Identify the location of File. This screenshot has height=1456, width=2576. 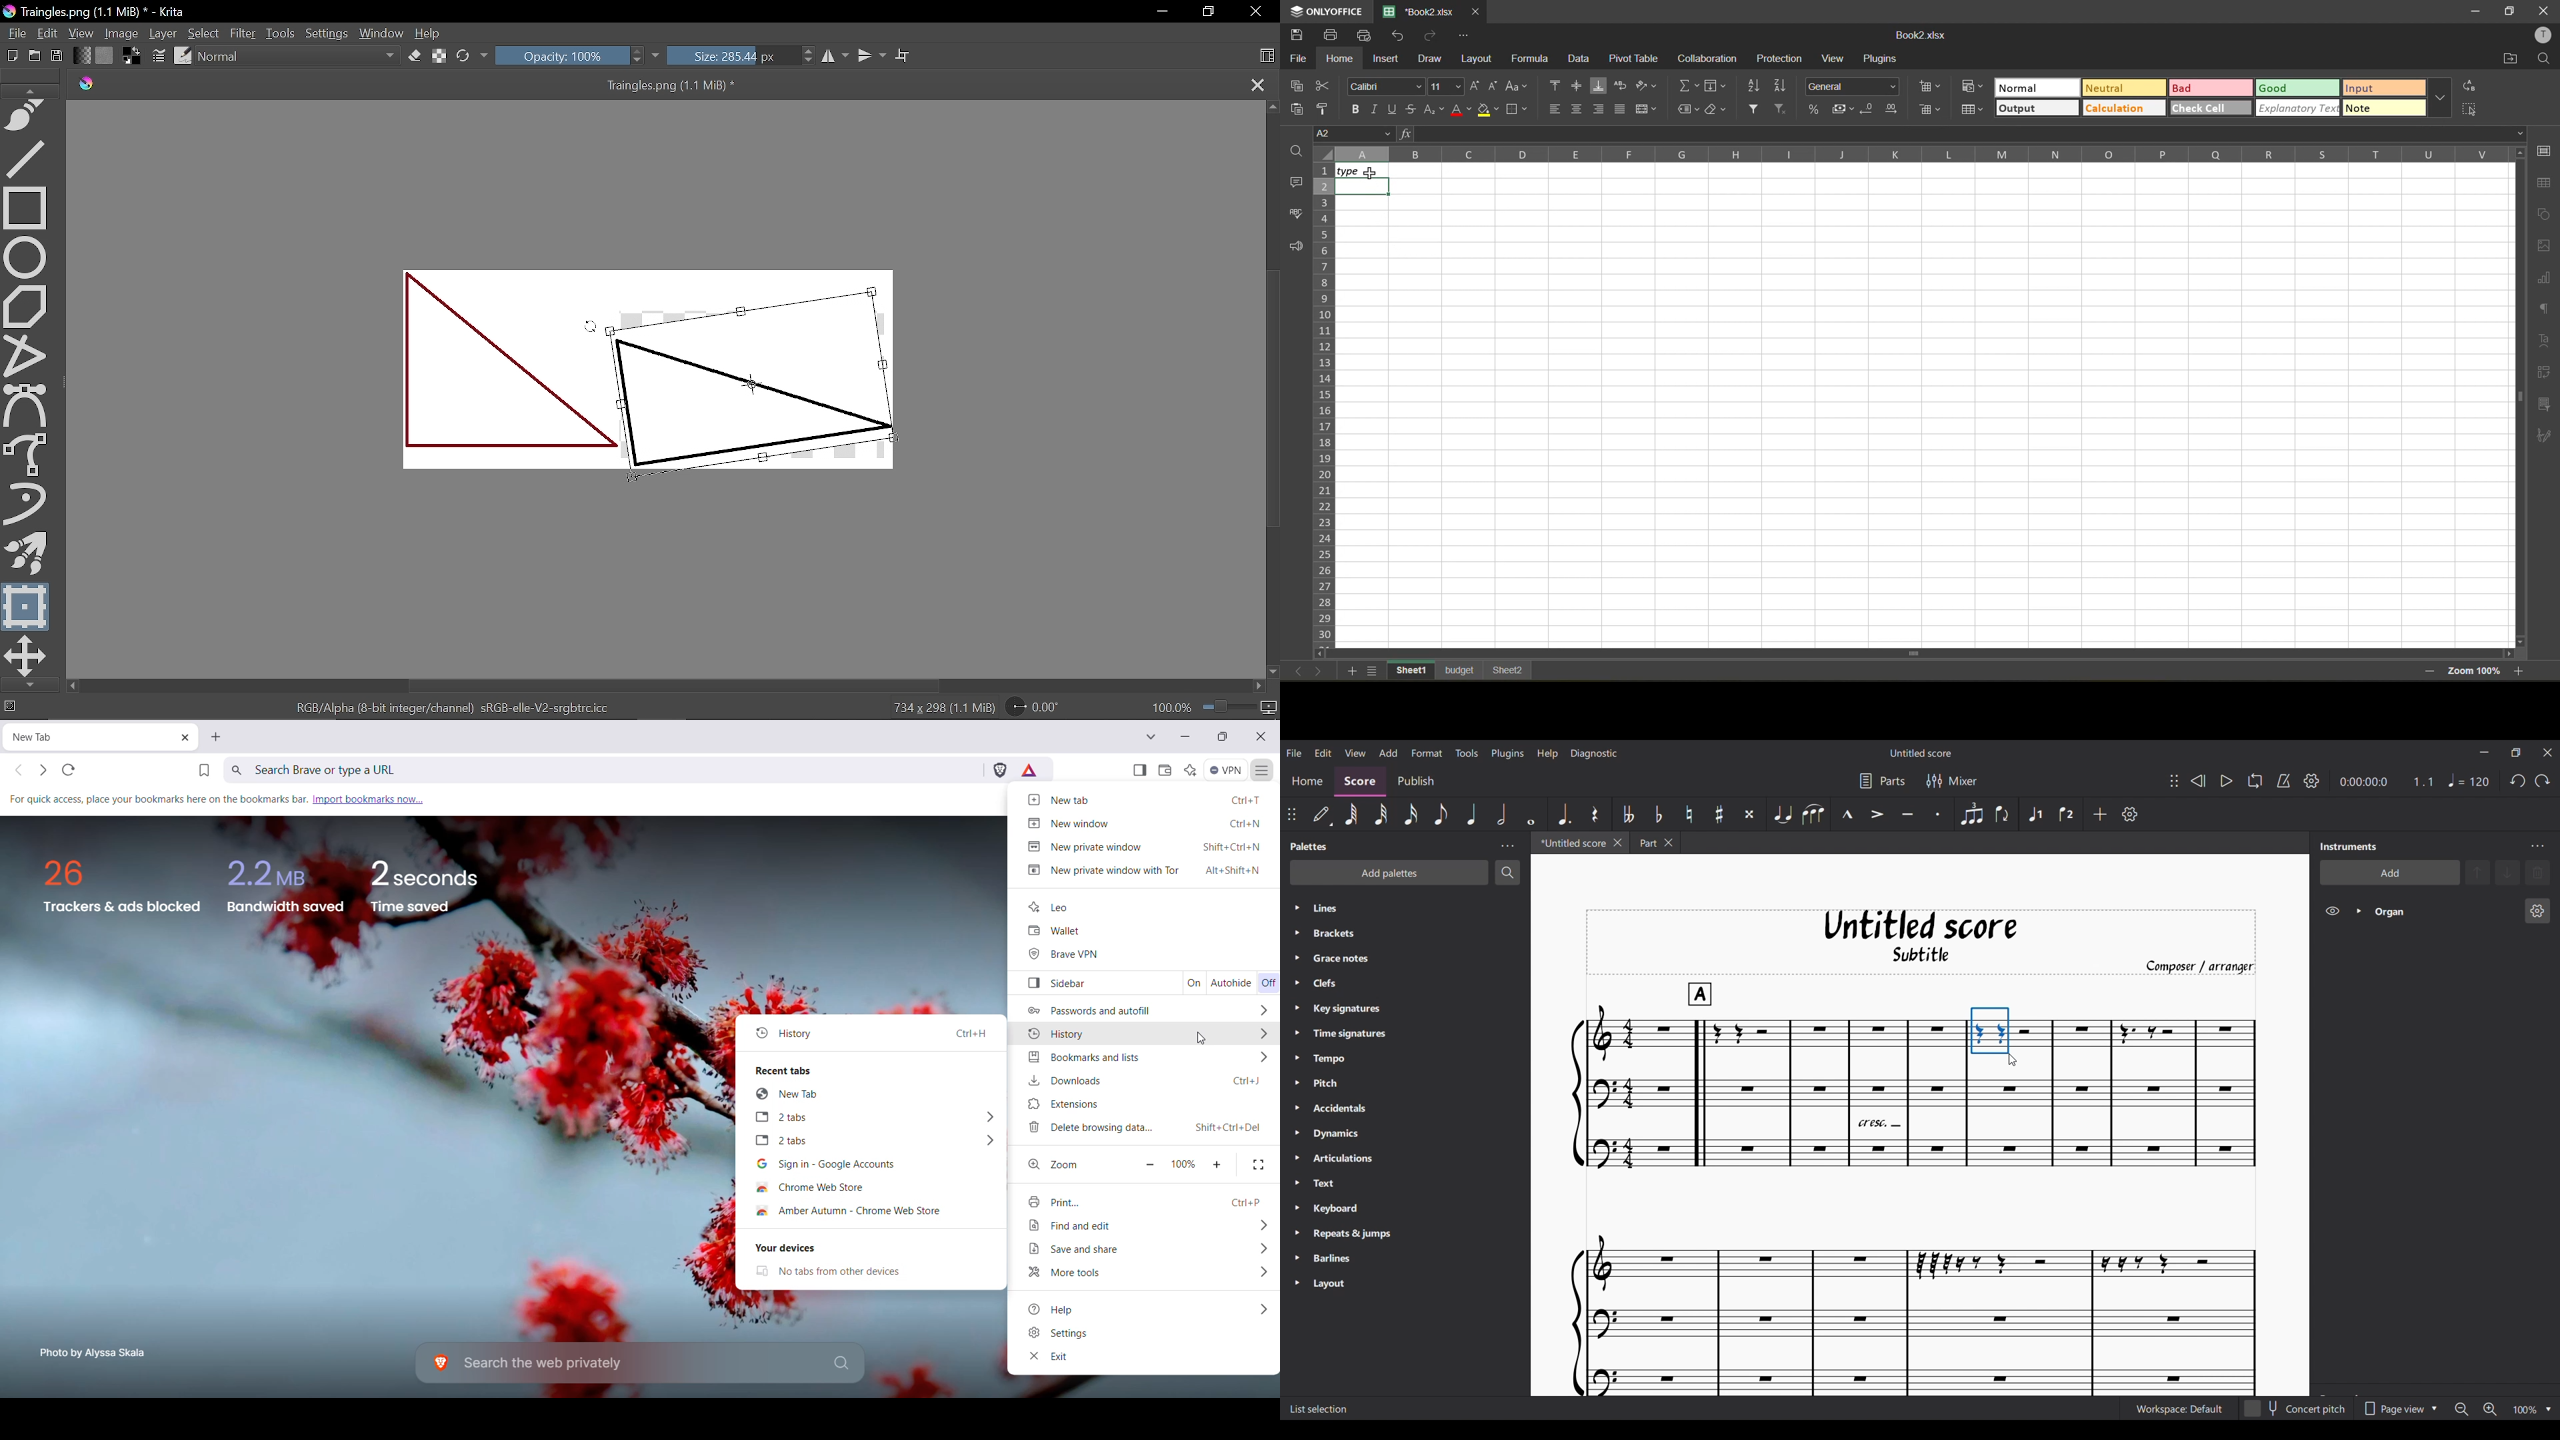
(14, 33).